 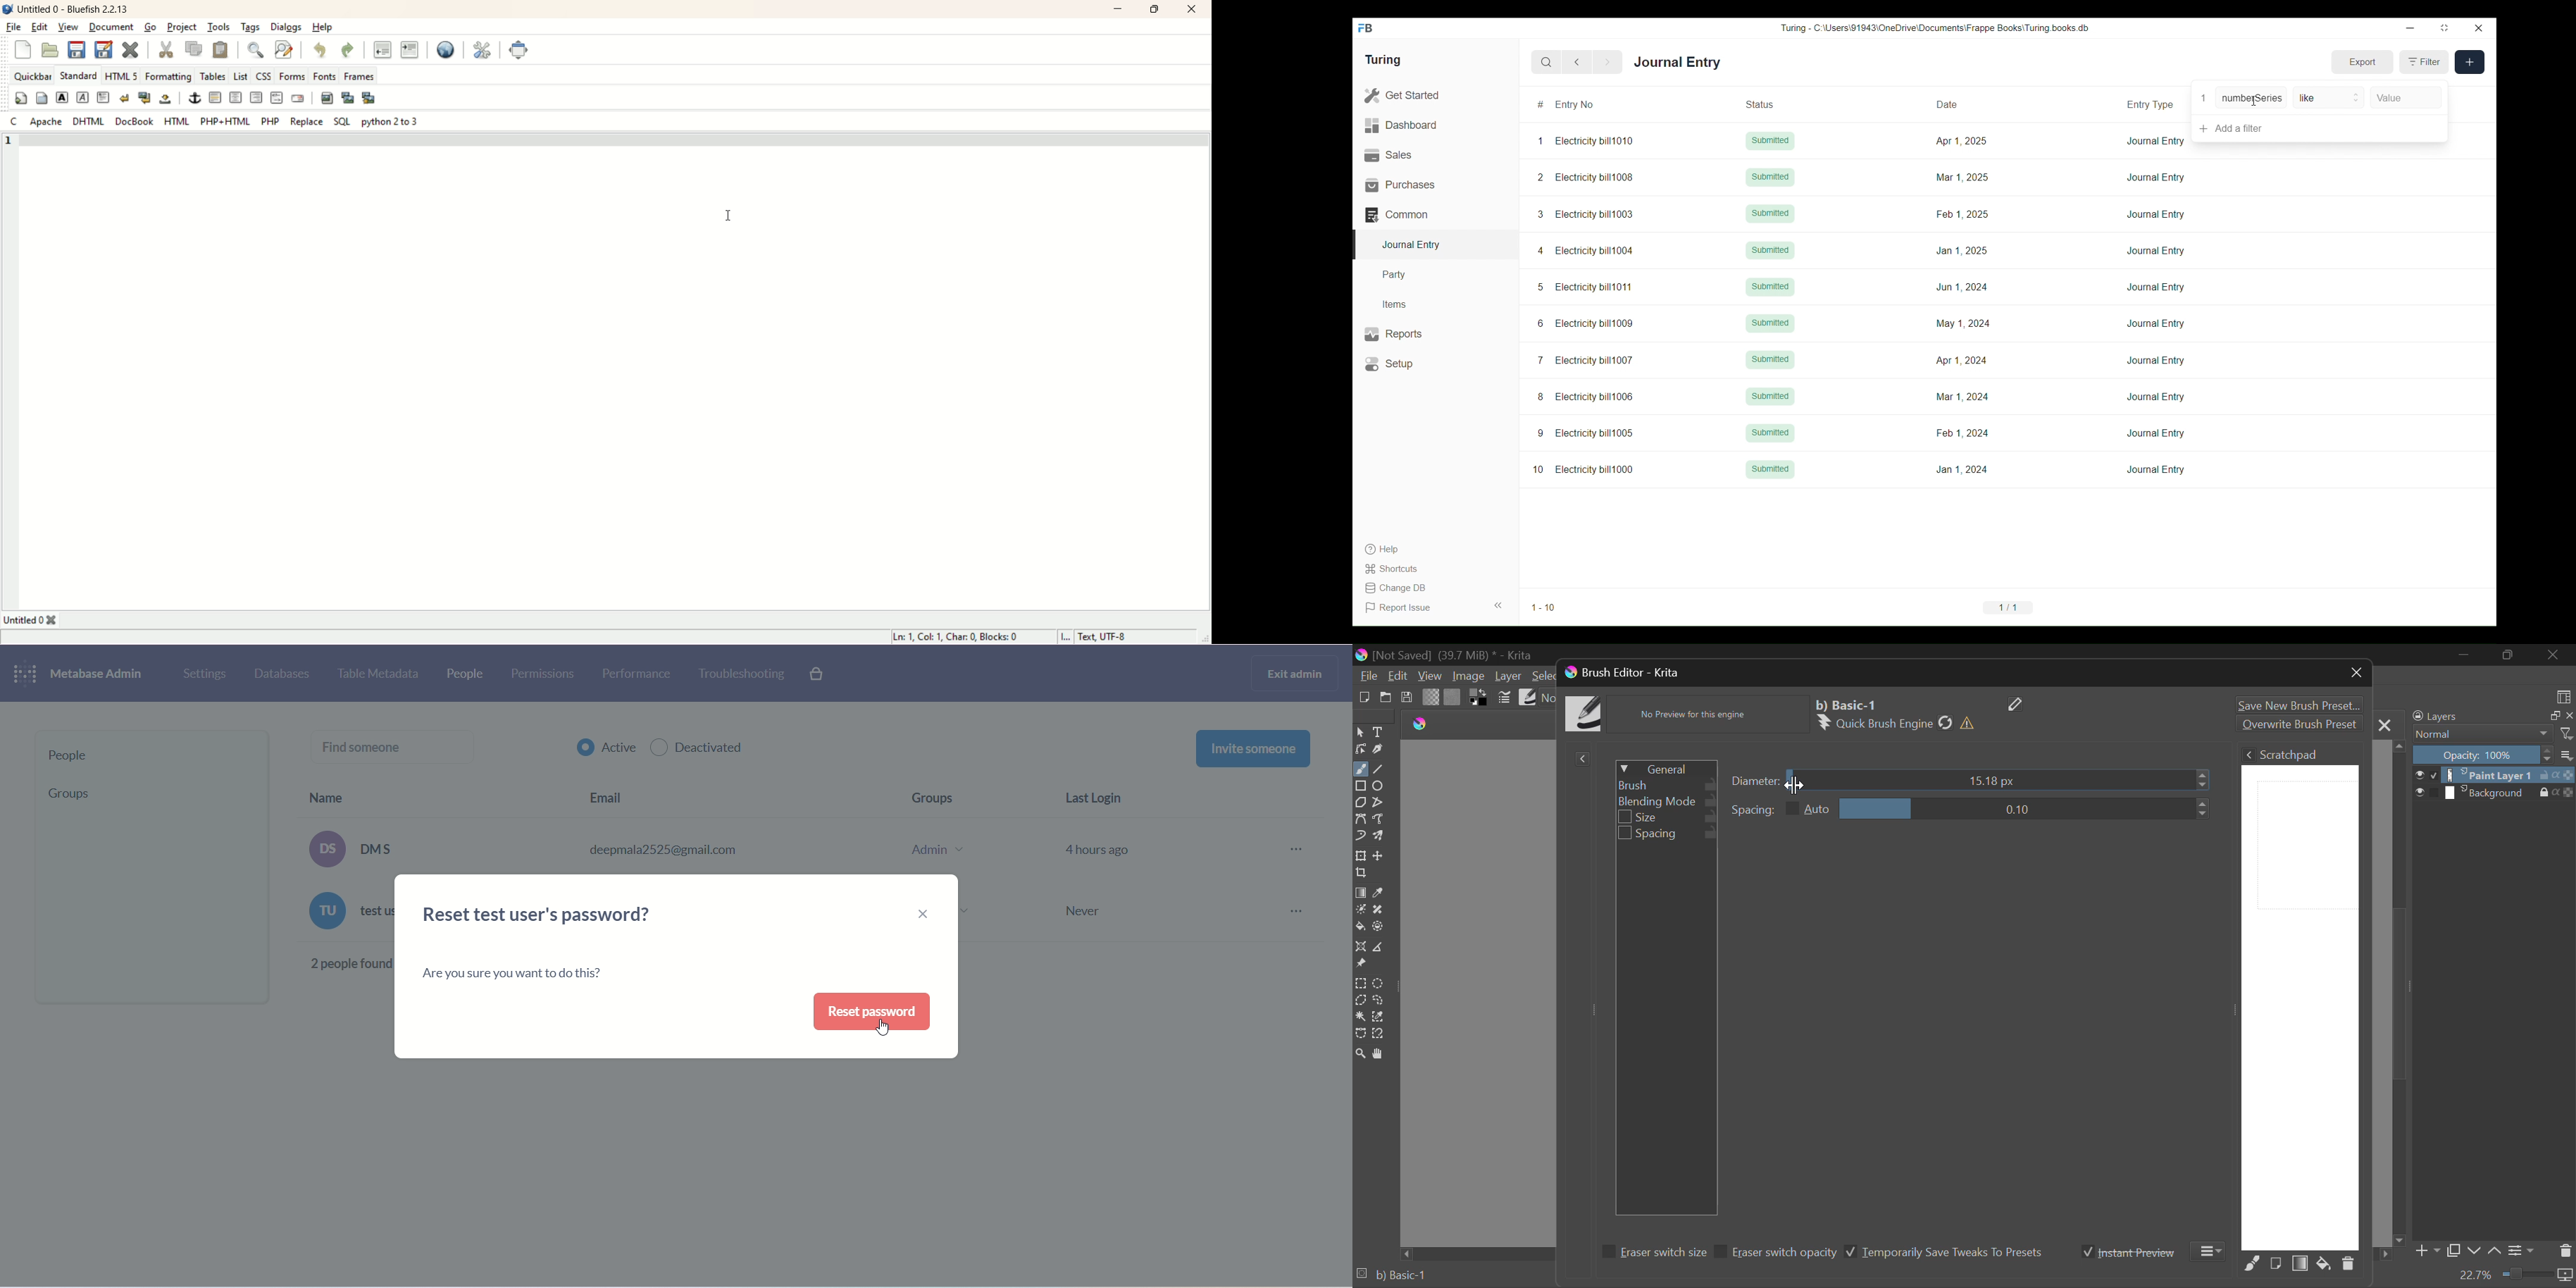 I want to click on Add Layer, so click(x=2427, y=1251).